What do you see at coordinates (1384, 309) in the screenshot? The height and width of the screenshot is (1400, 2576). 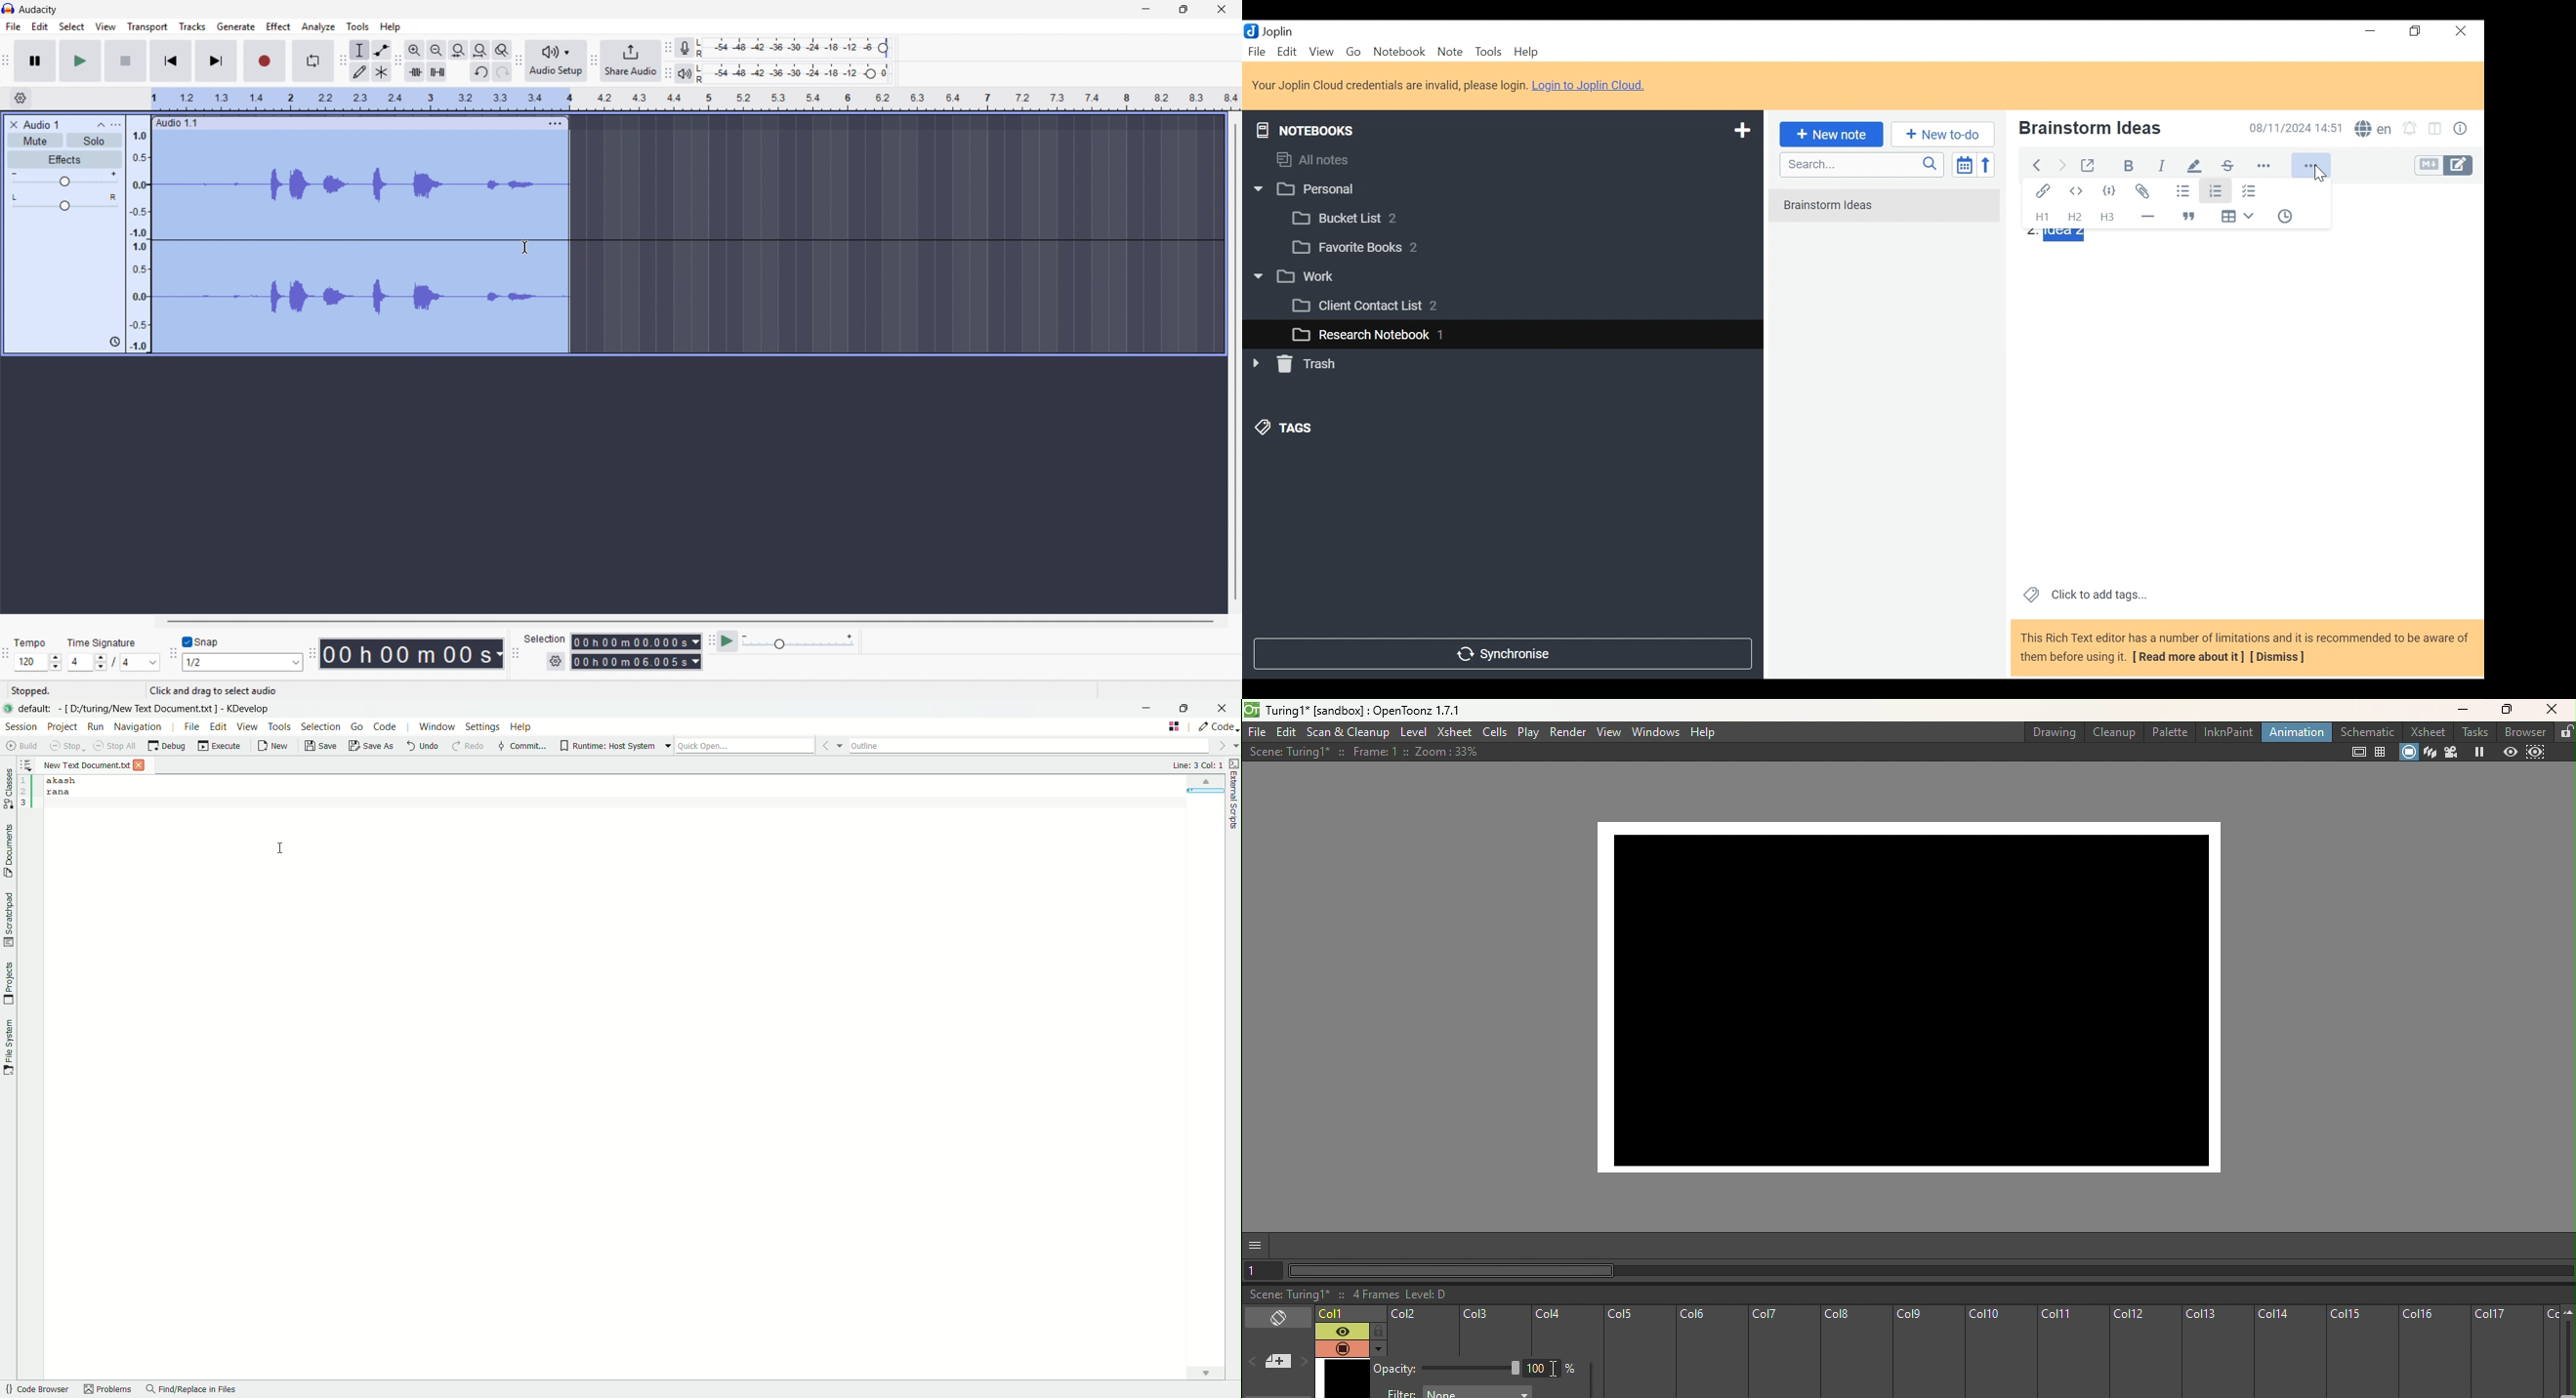 I see `[3 Client Contact List 2` at bounding box center [1384, 309].